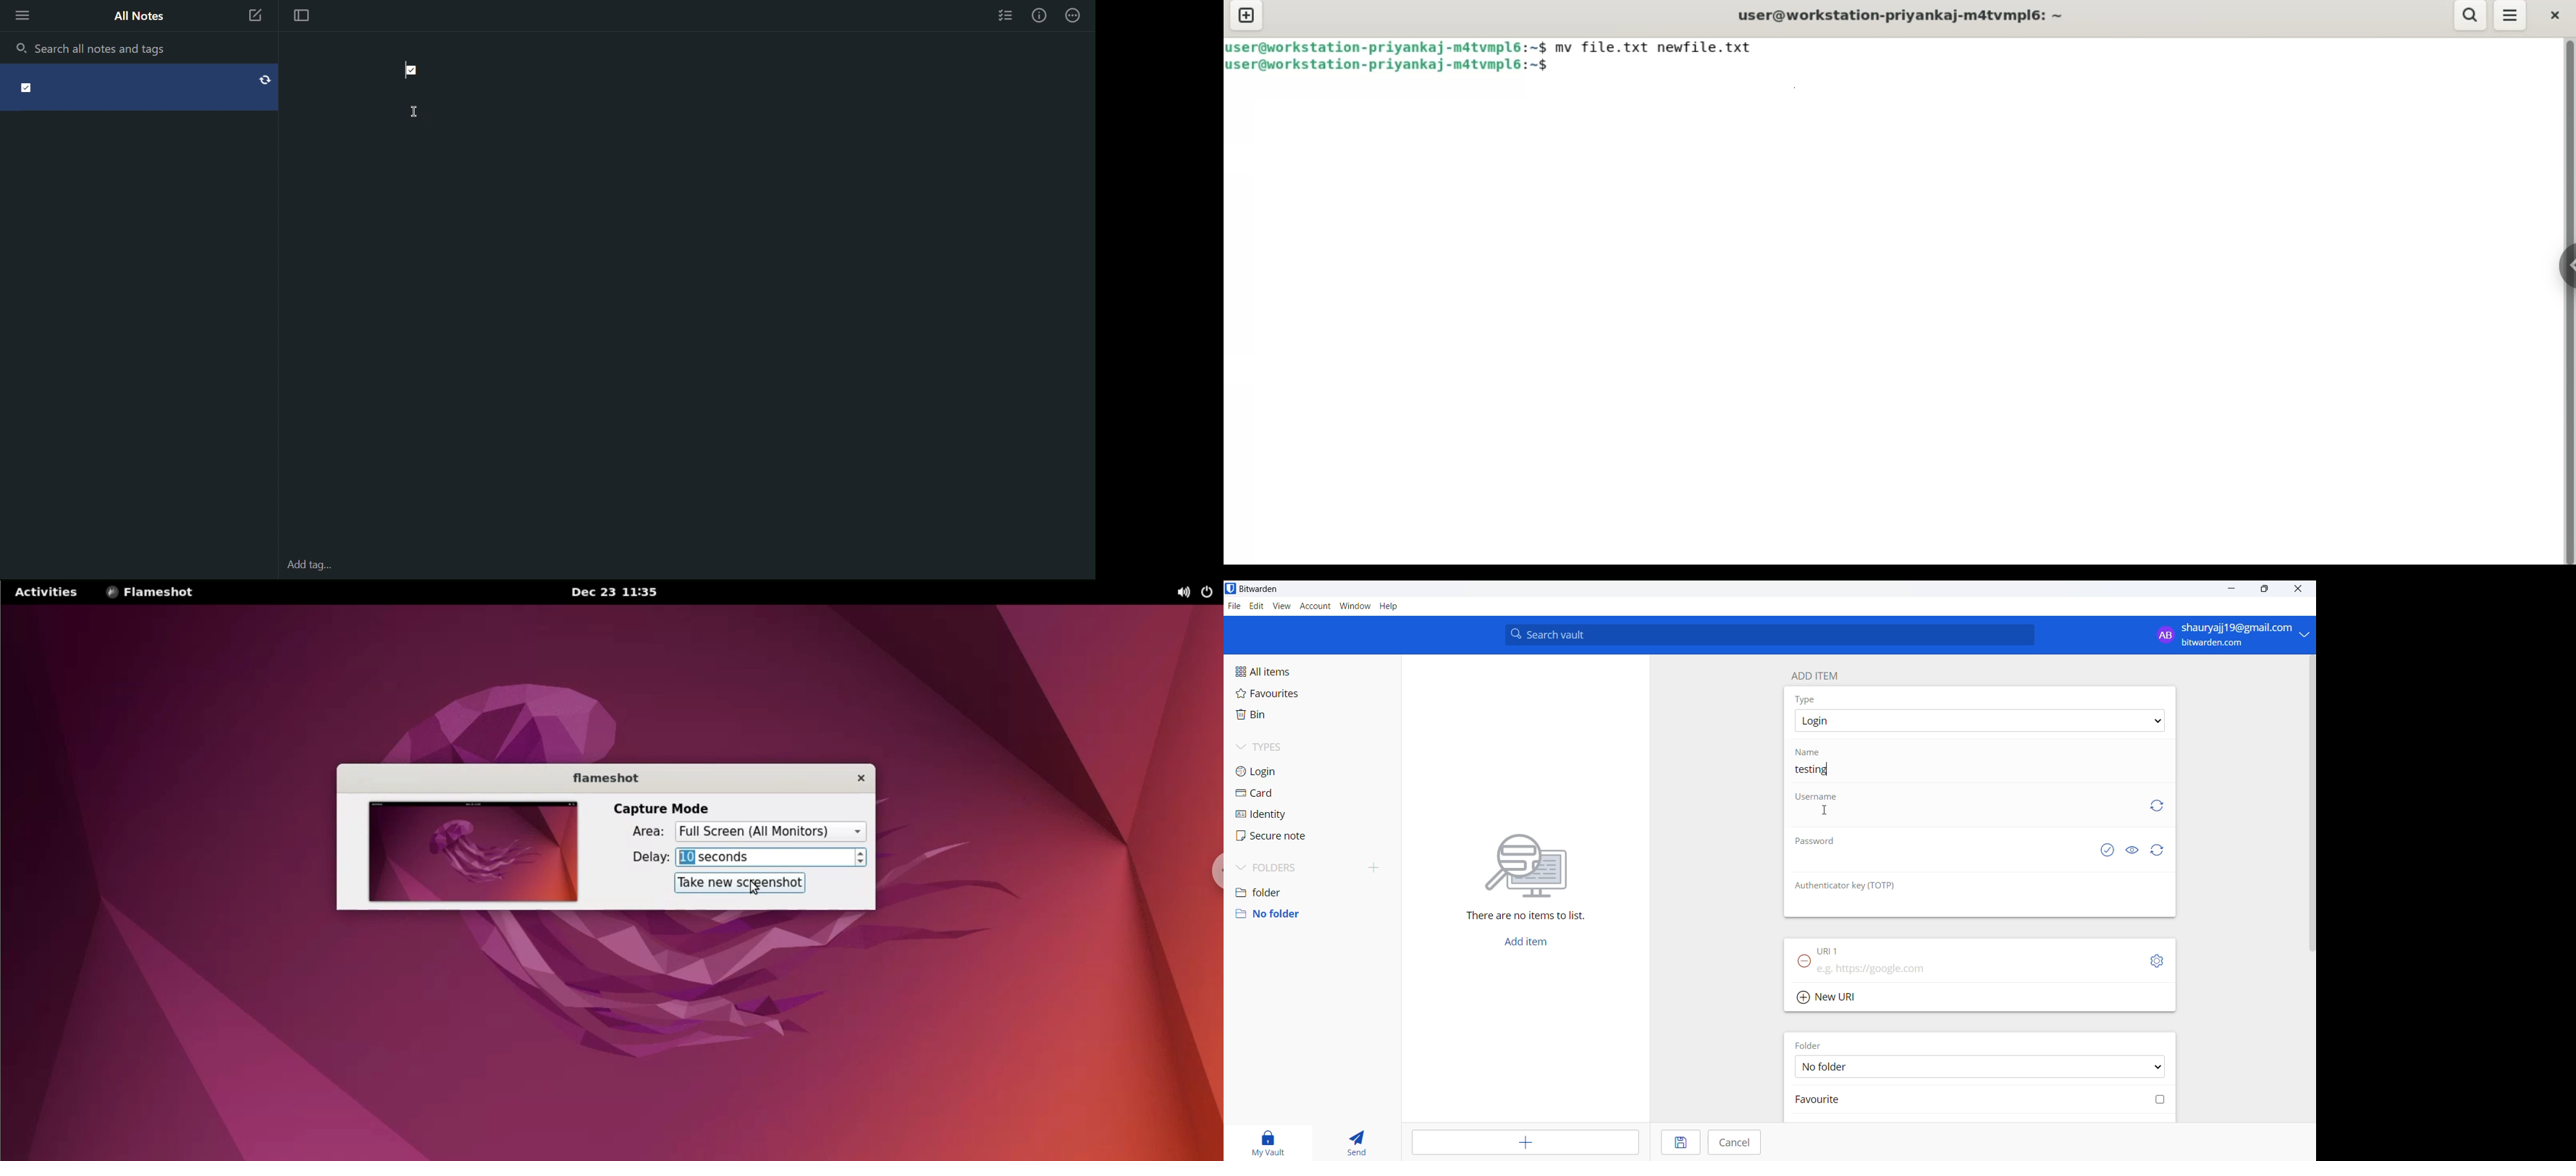 This screenshot has width=2576, height=1176. Describe the element at coordinates (1680, 1142) in the screenshot. I see `save` at that location.